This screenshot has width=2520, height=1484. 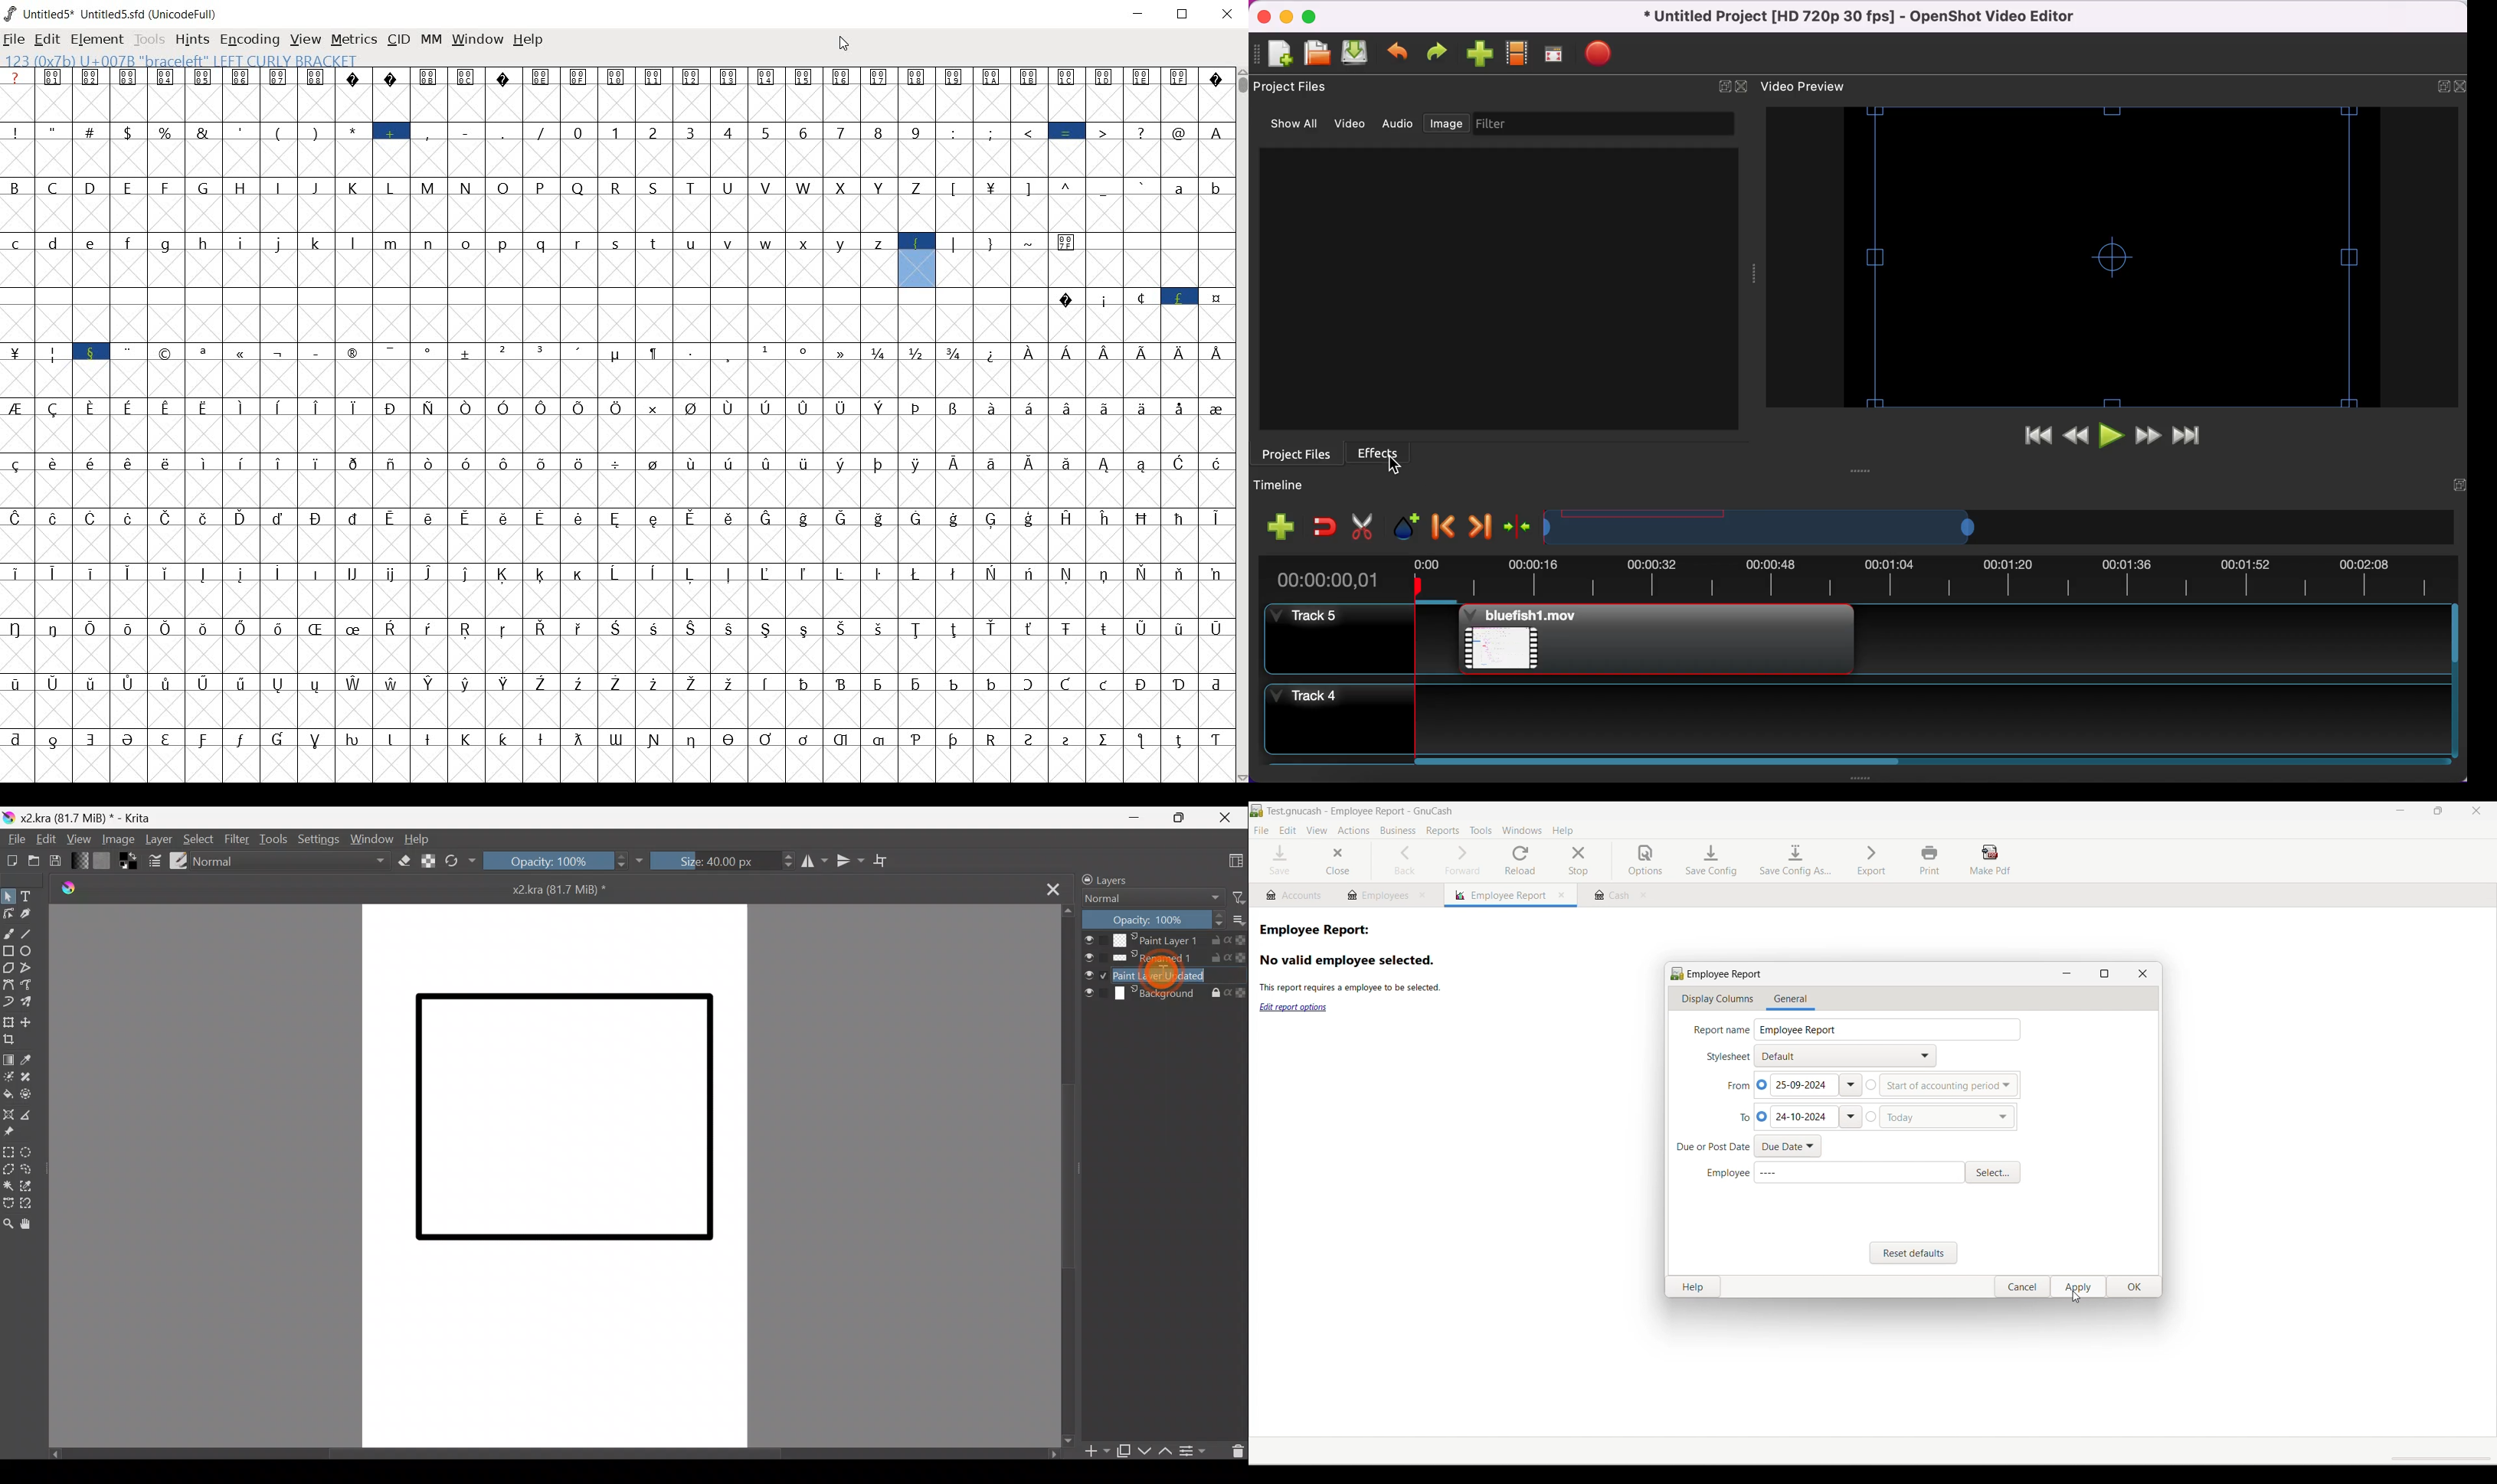 I want to click on Cursor clicking on Applying inputs made, so click(x=2076, y=1297).